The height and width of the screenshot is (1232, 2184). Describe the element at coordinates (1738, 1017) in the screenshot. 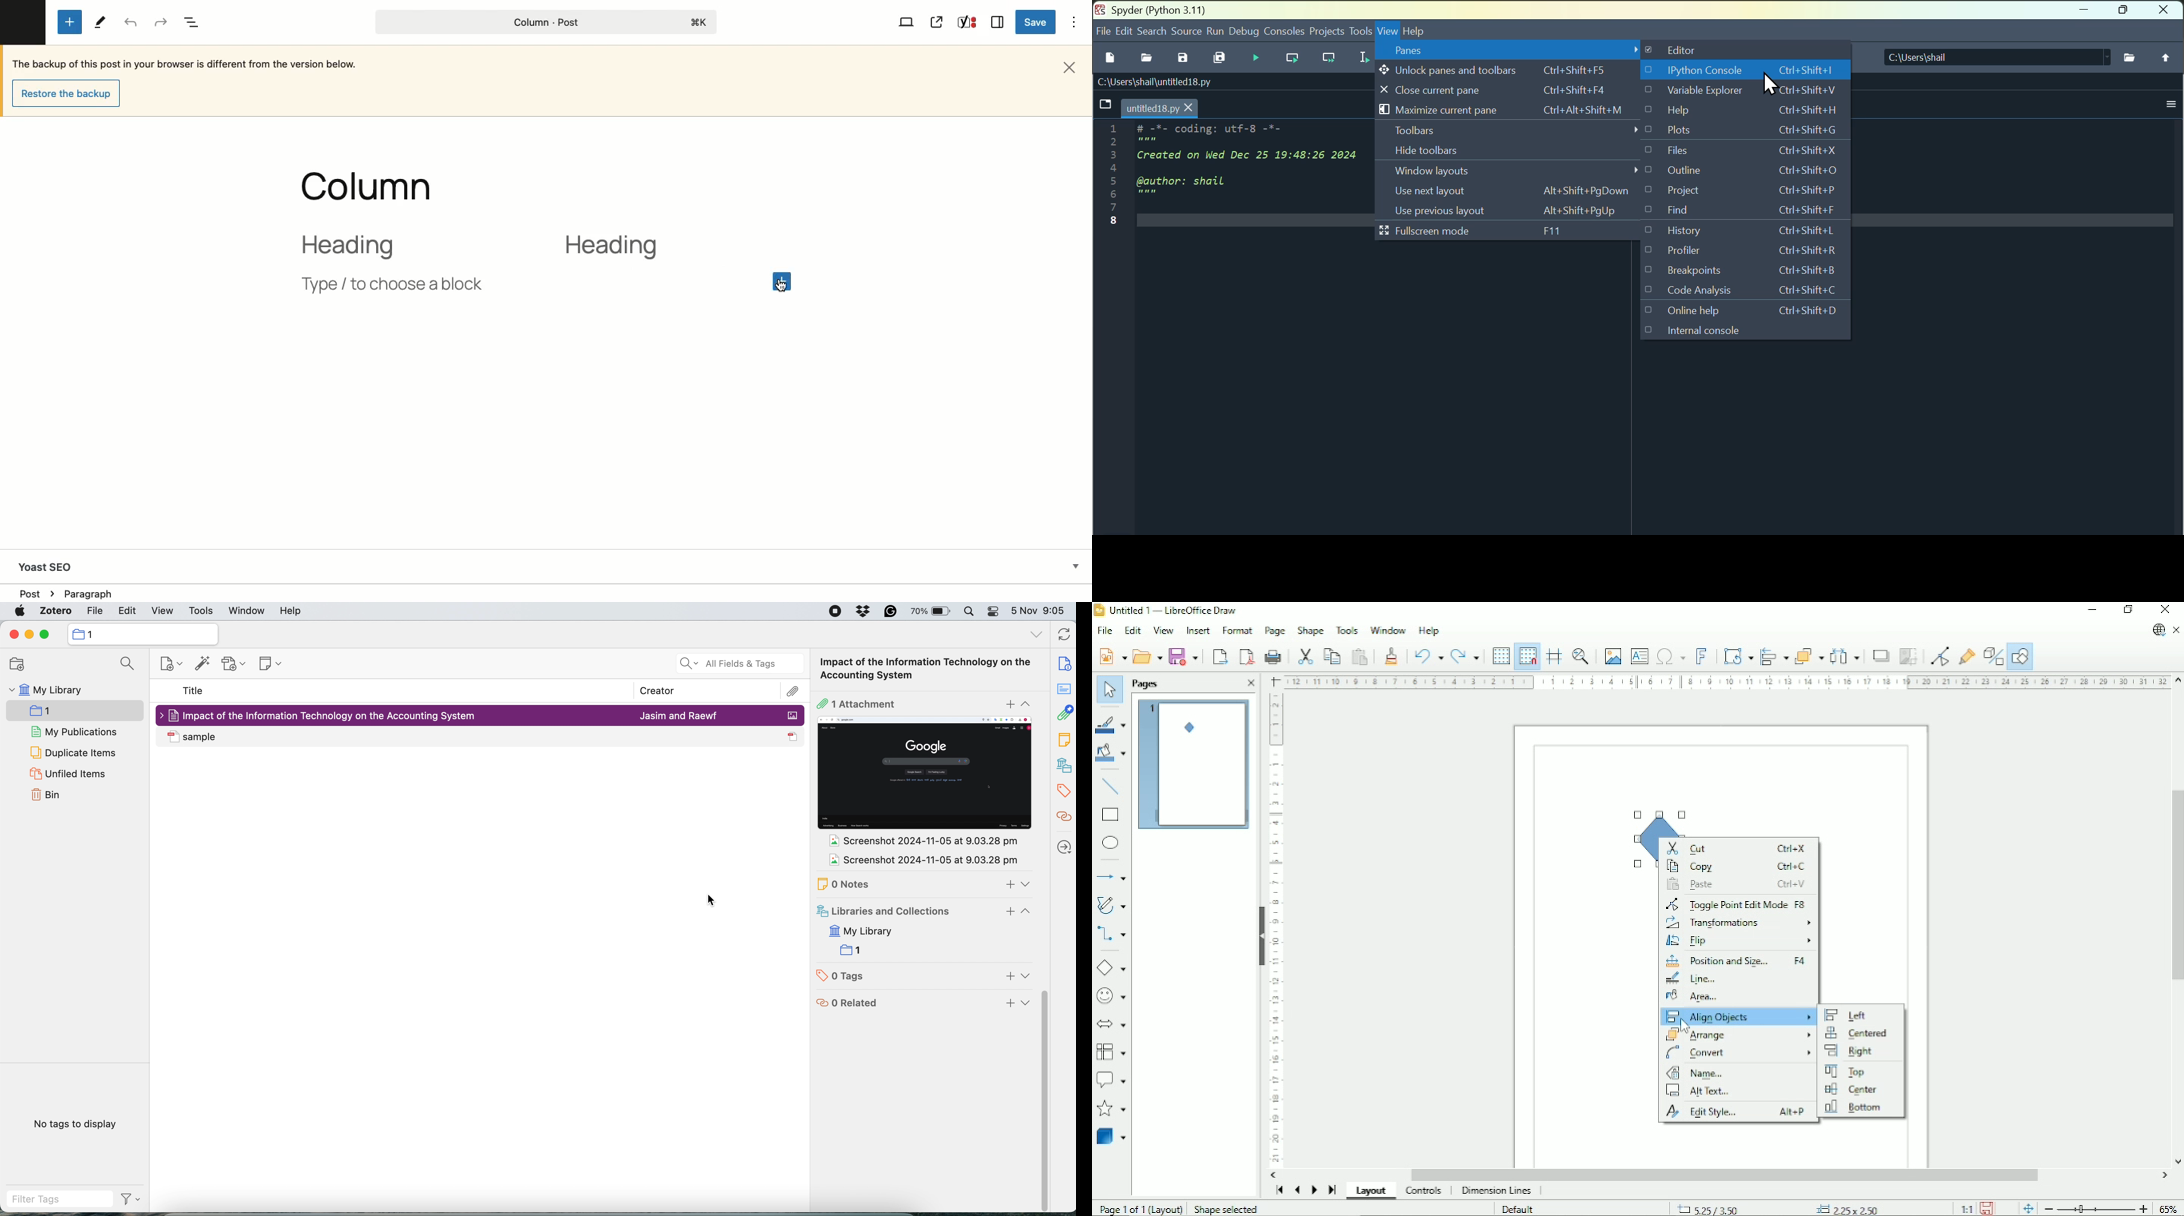

I see `Align objects` at that location.